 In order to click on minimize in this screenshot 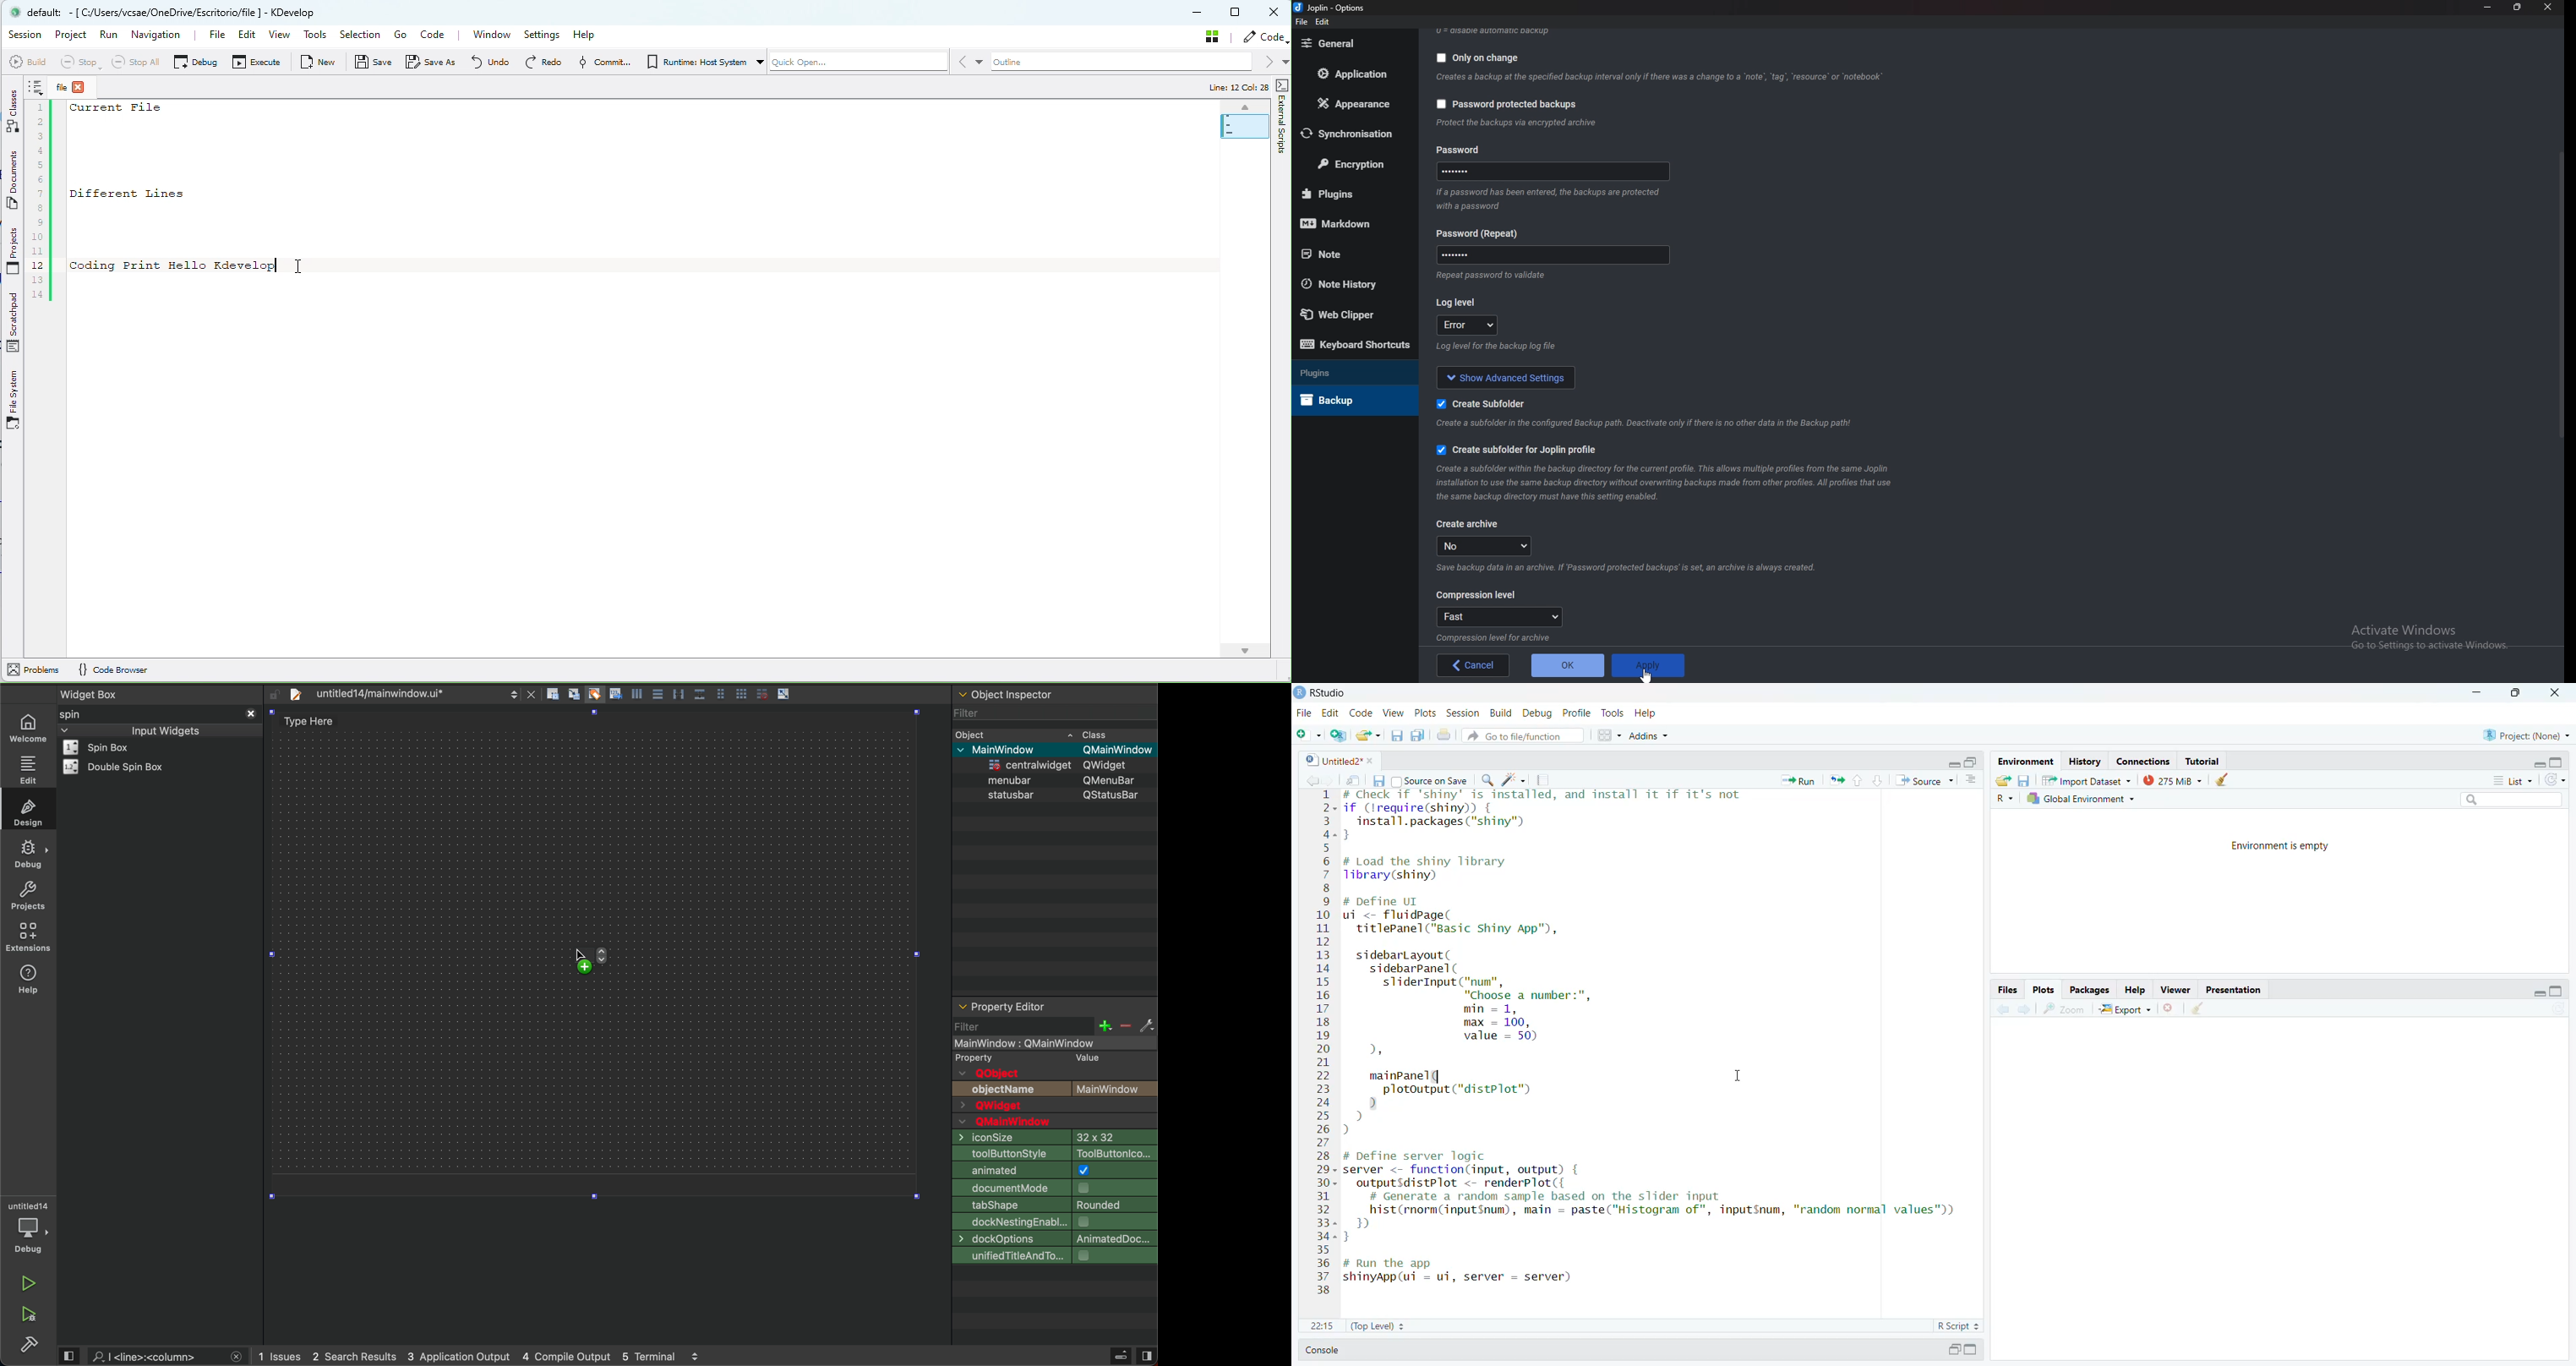, I will do `click(2540, 765)`.